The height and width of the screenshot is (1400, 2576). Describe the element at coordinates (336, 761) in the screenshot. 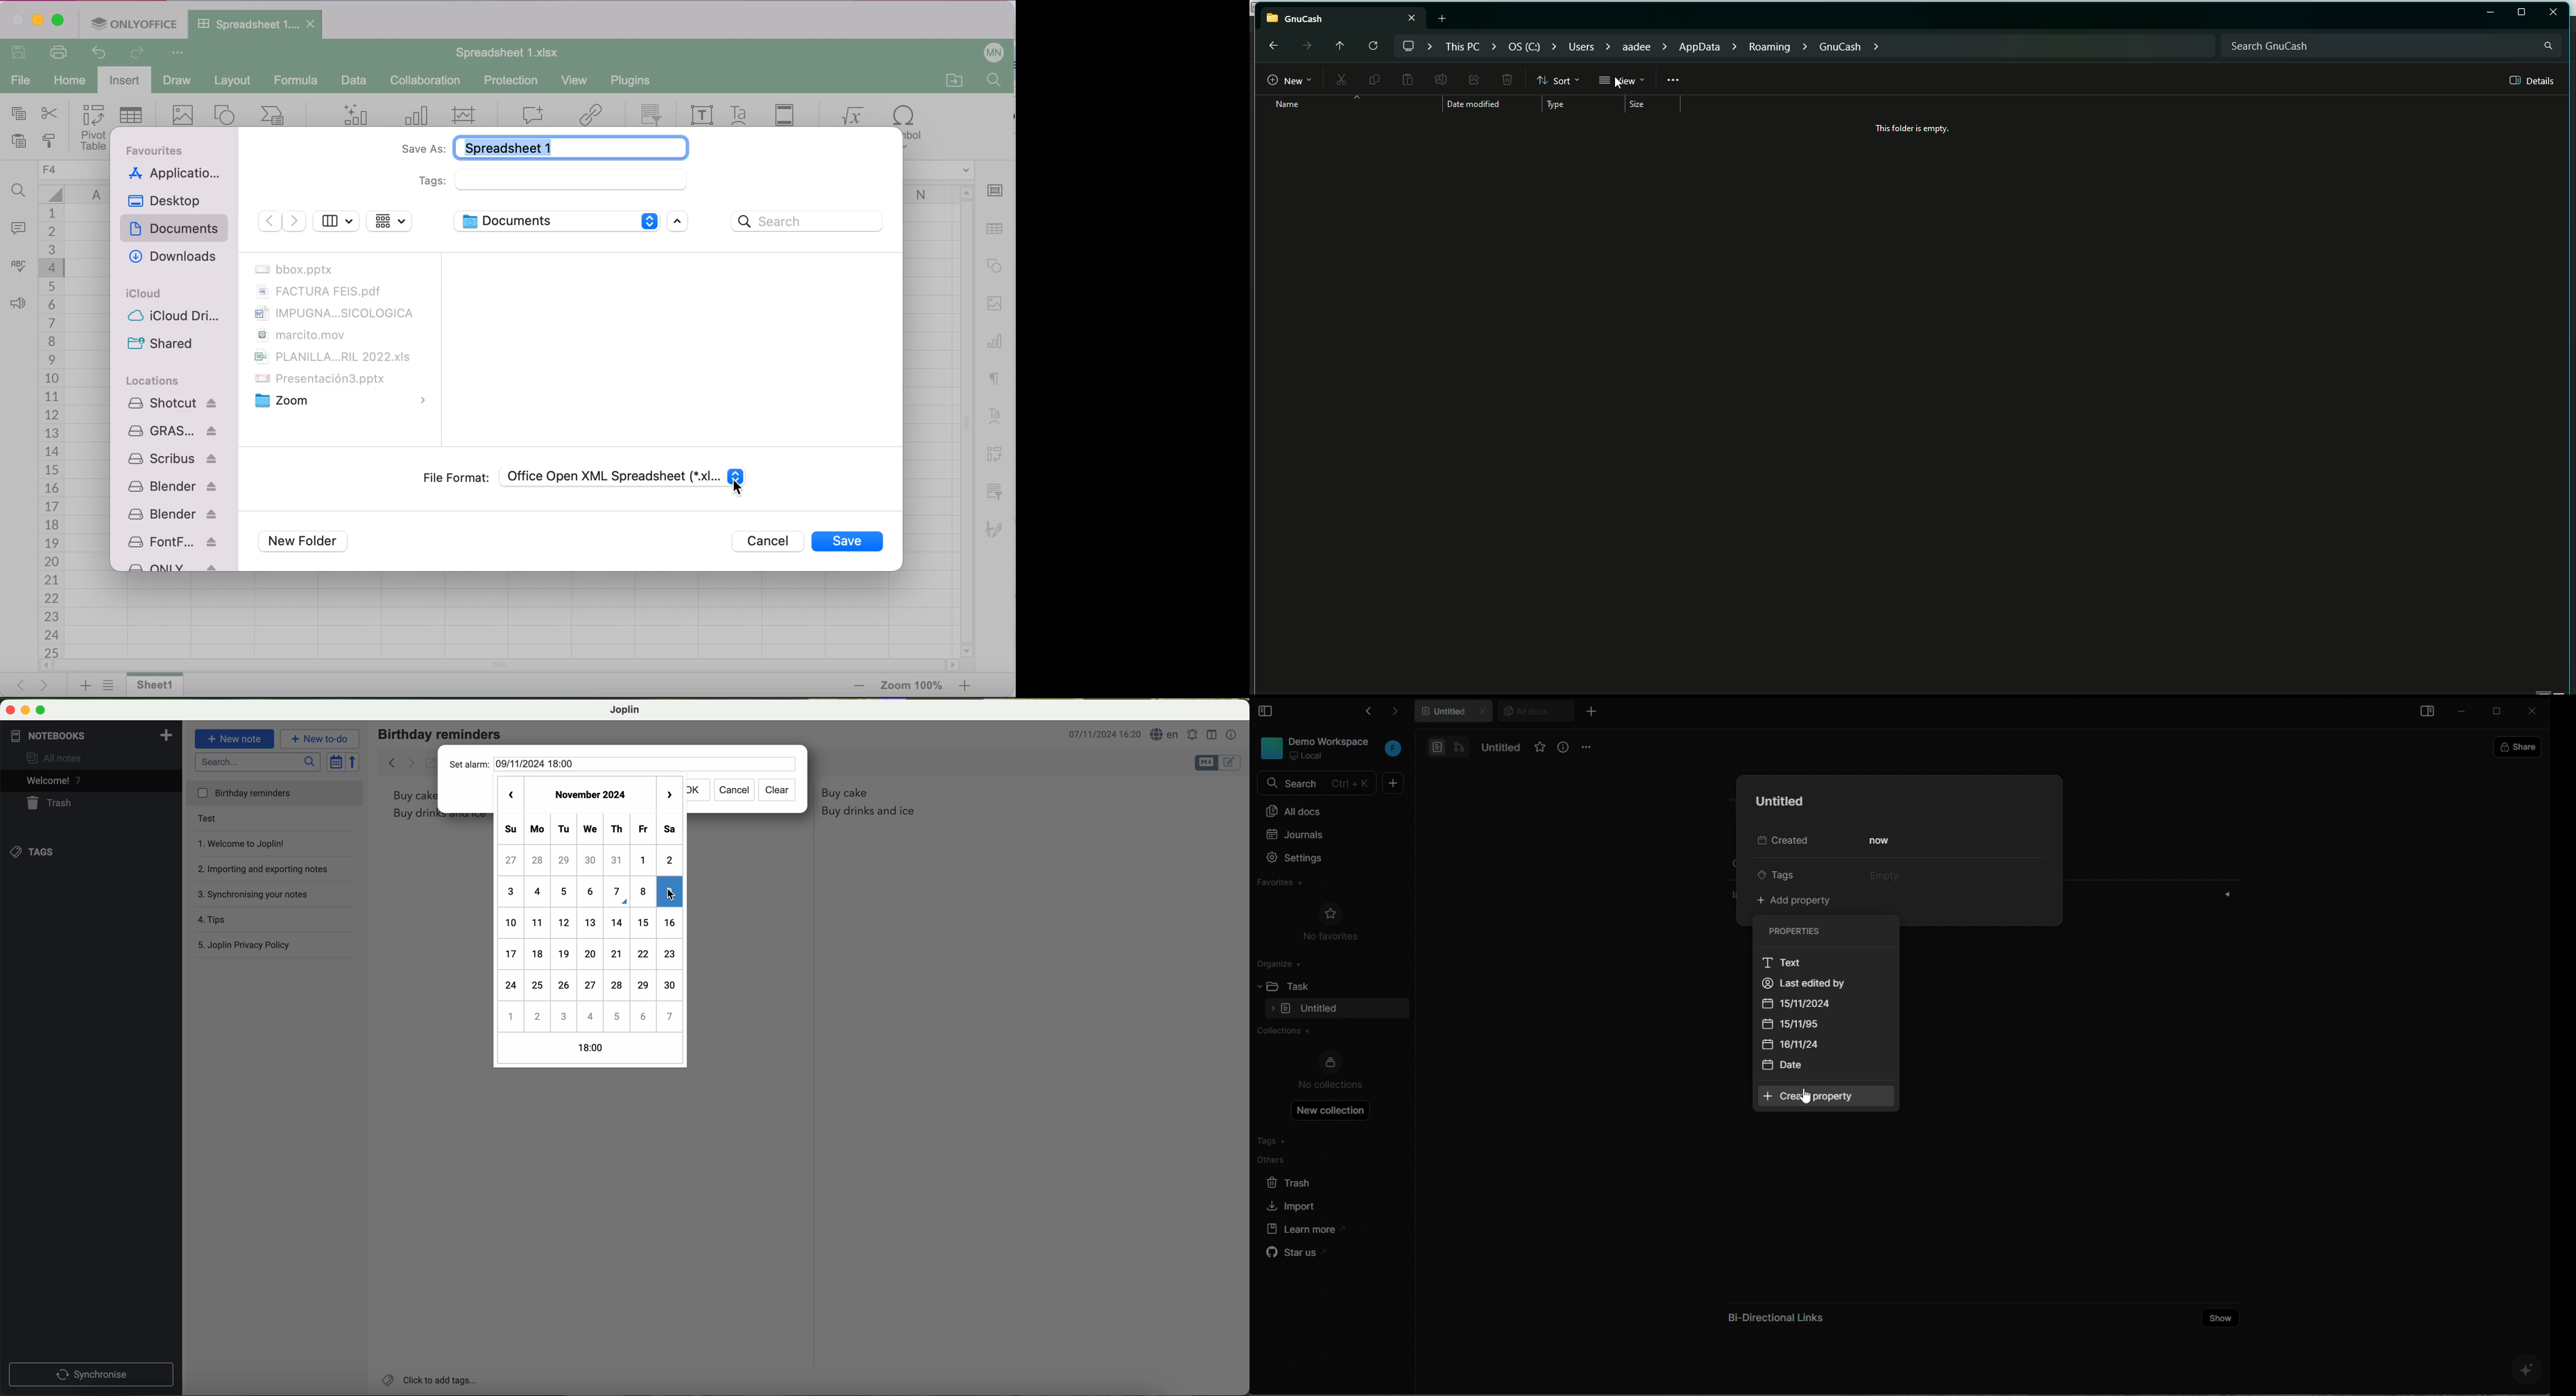

I see `toggle sort order field` at that location.